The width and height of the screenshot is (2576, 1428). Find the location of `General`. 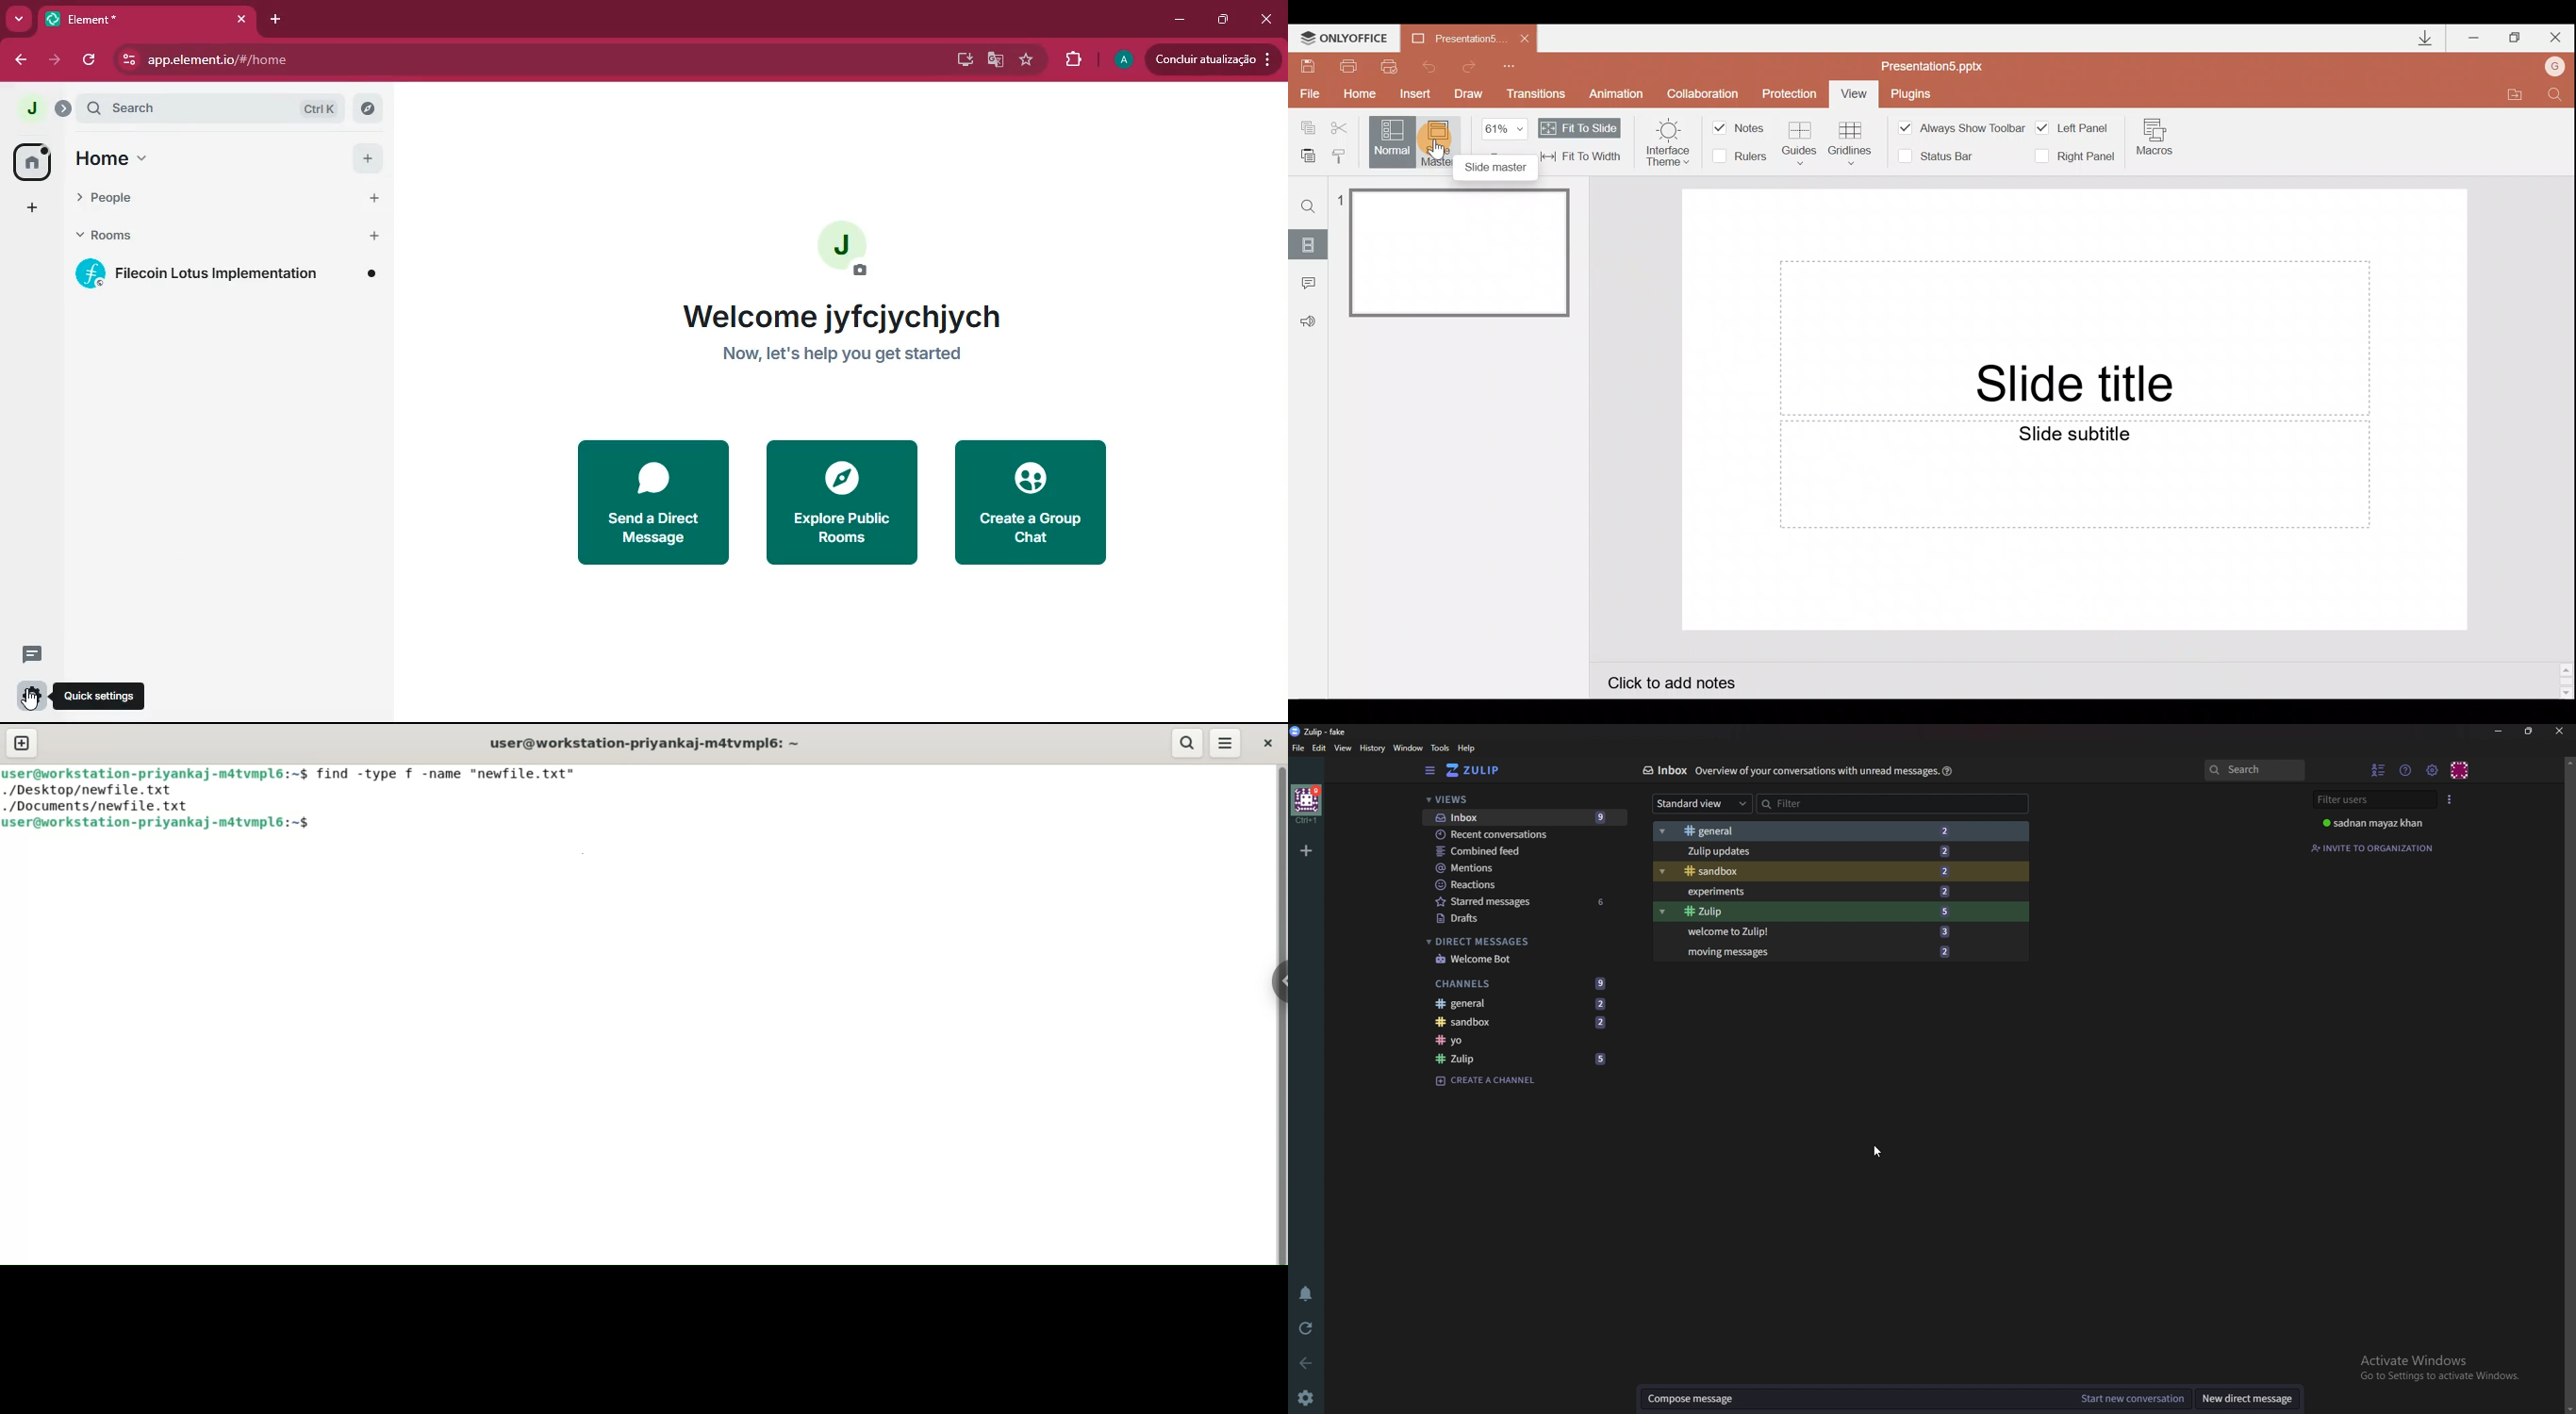

General is located at coordinates (1513, 1004).